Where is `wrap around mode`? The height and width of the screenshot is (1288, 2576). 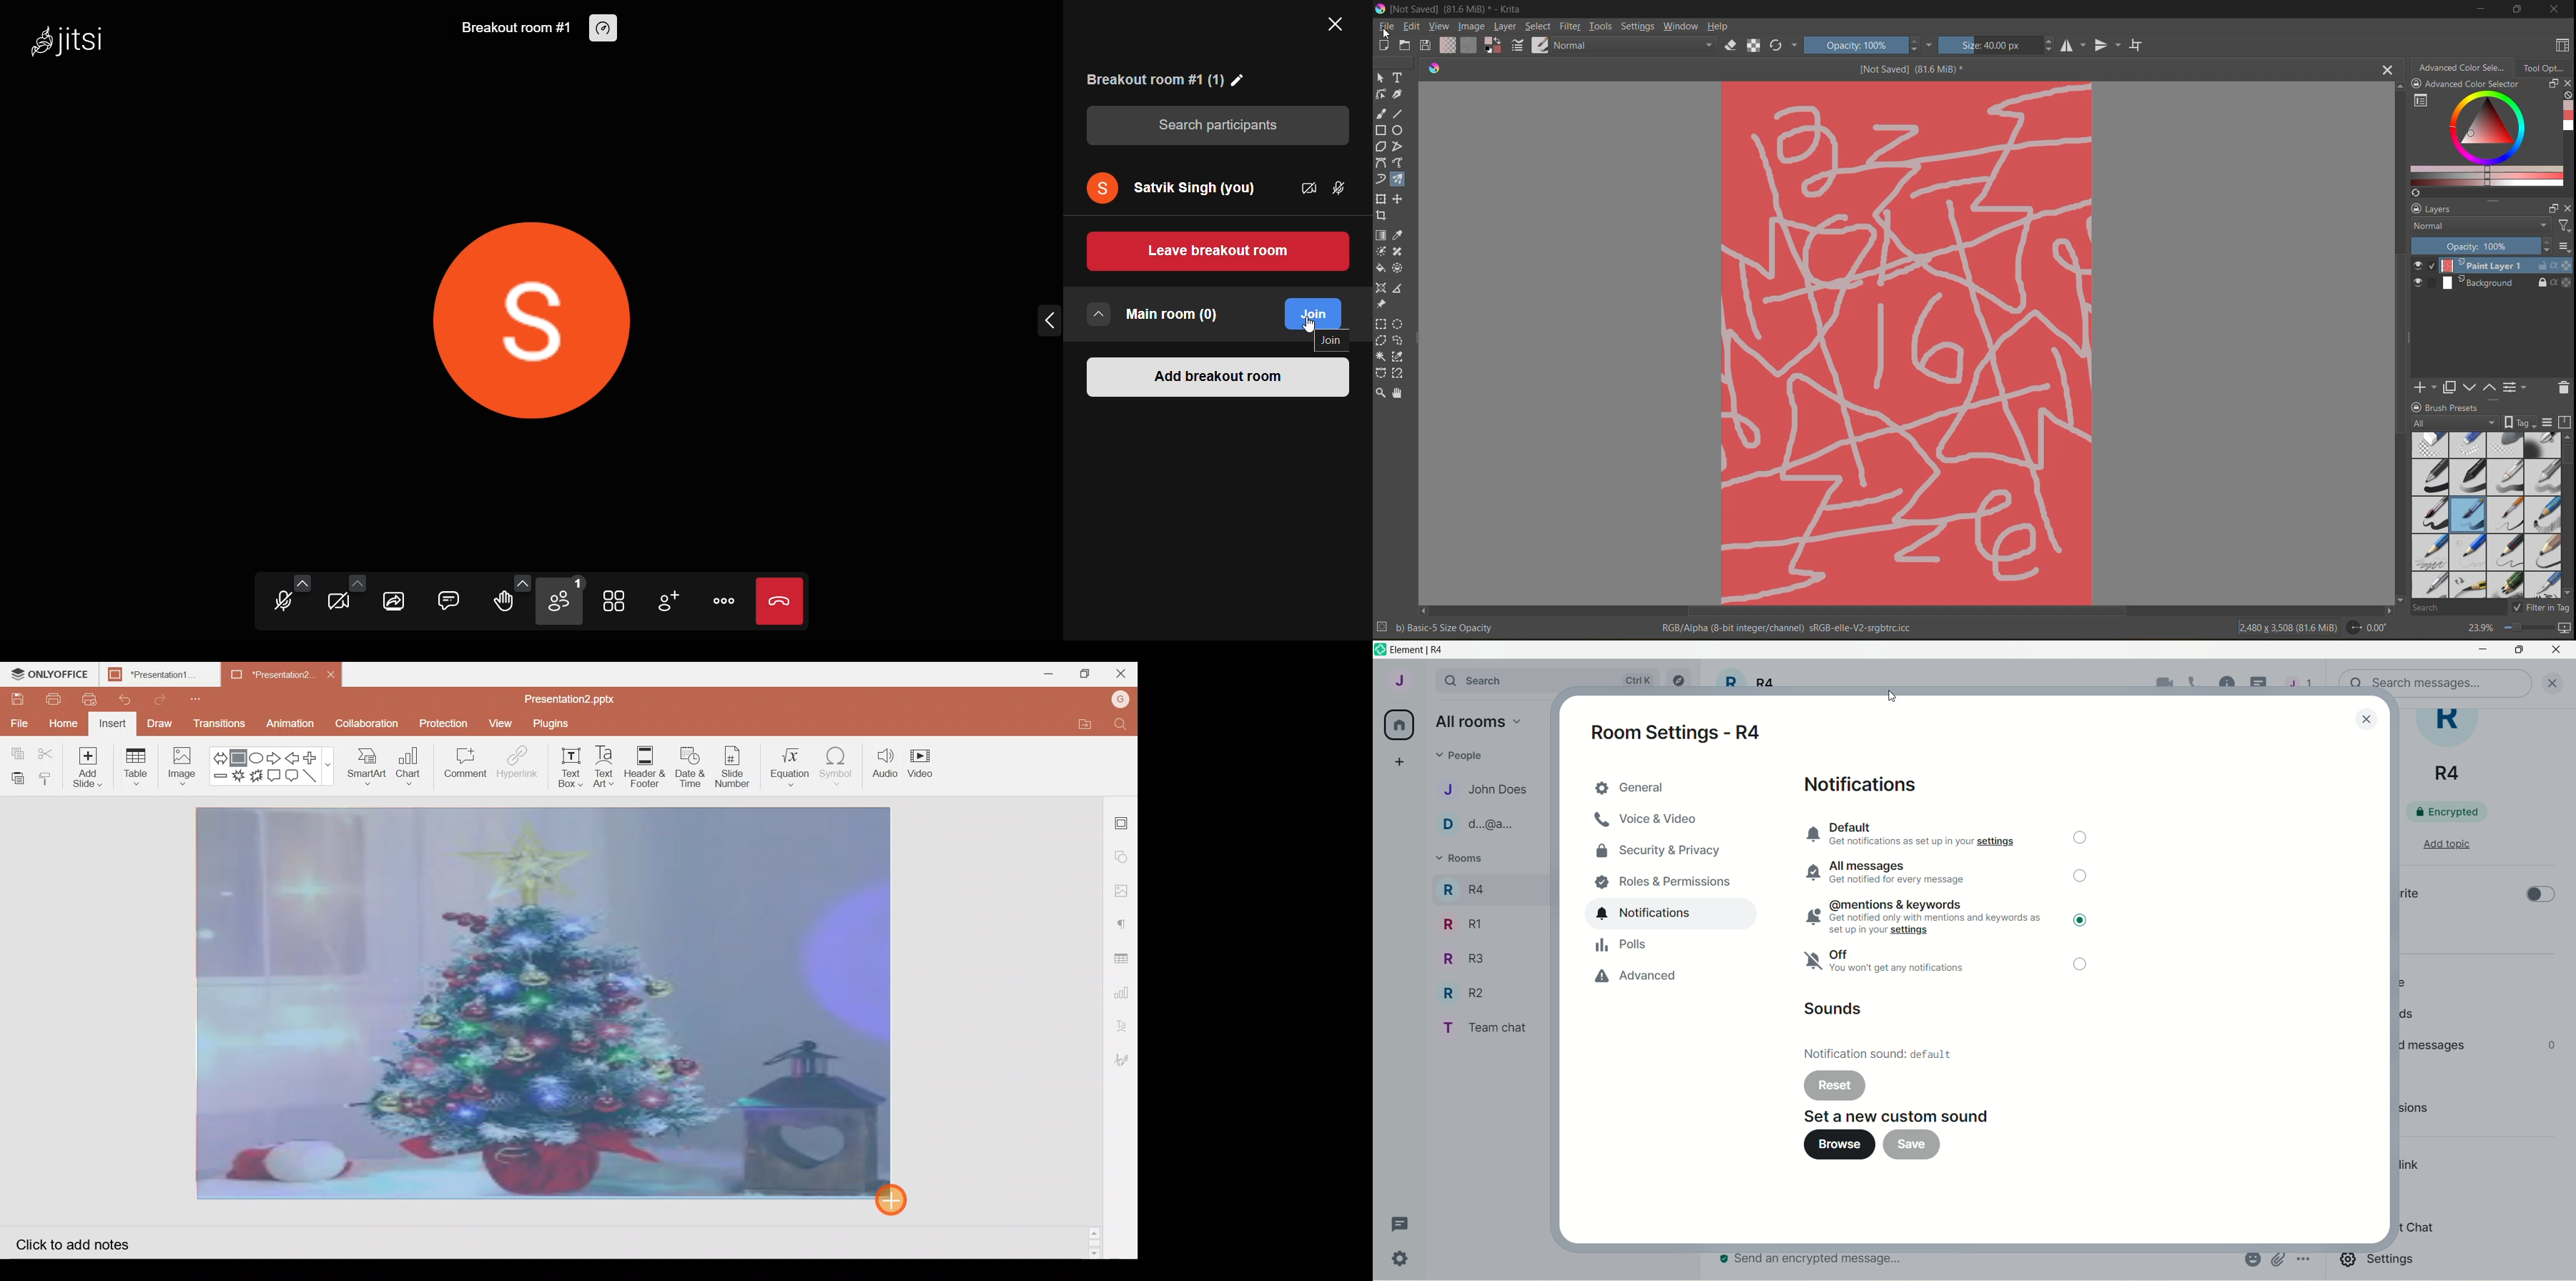 wrap around mode is located at coordinates (2139, 45).